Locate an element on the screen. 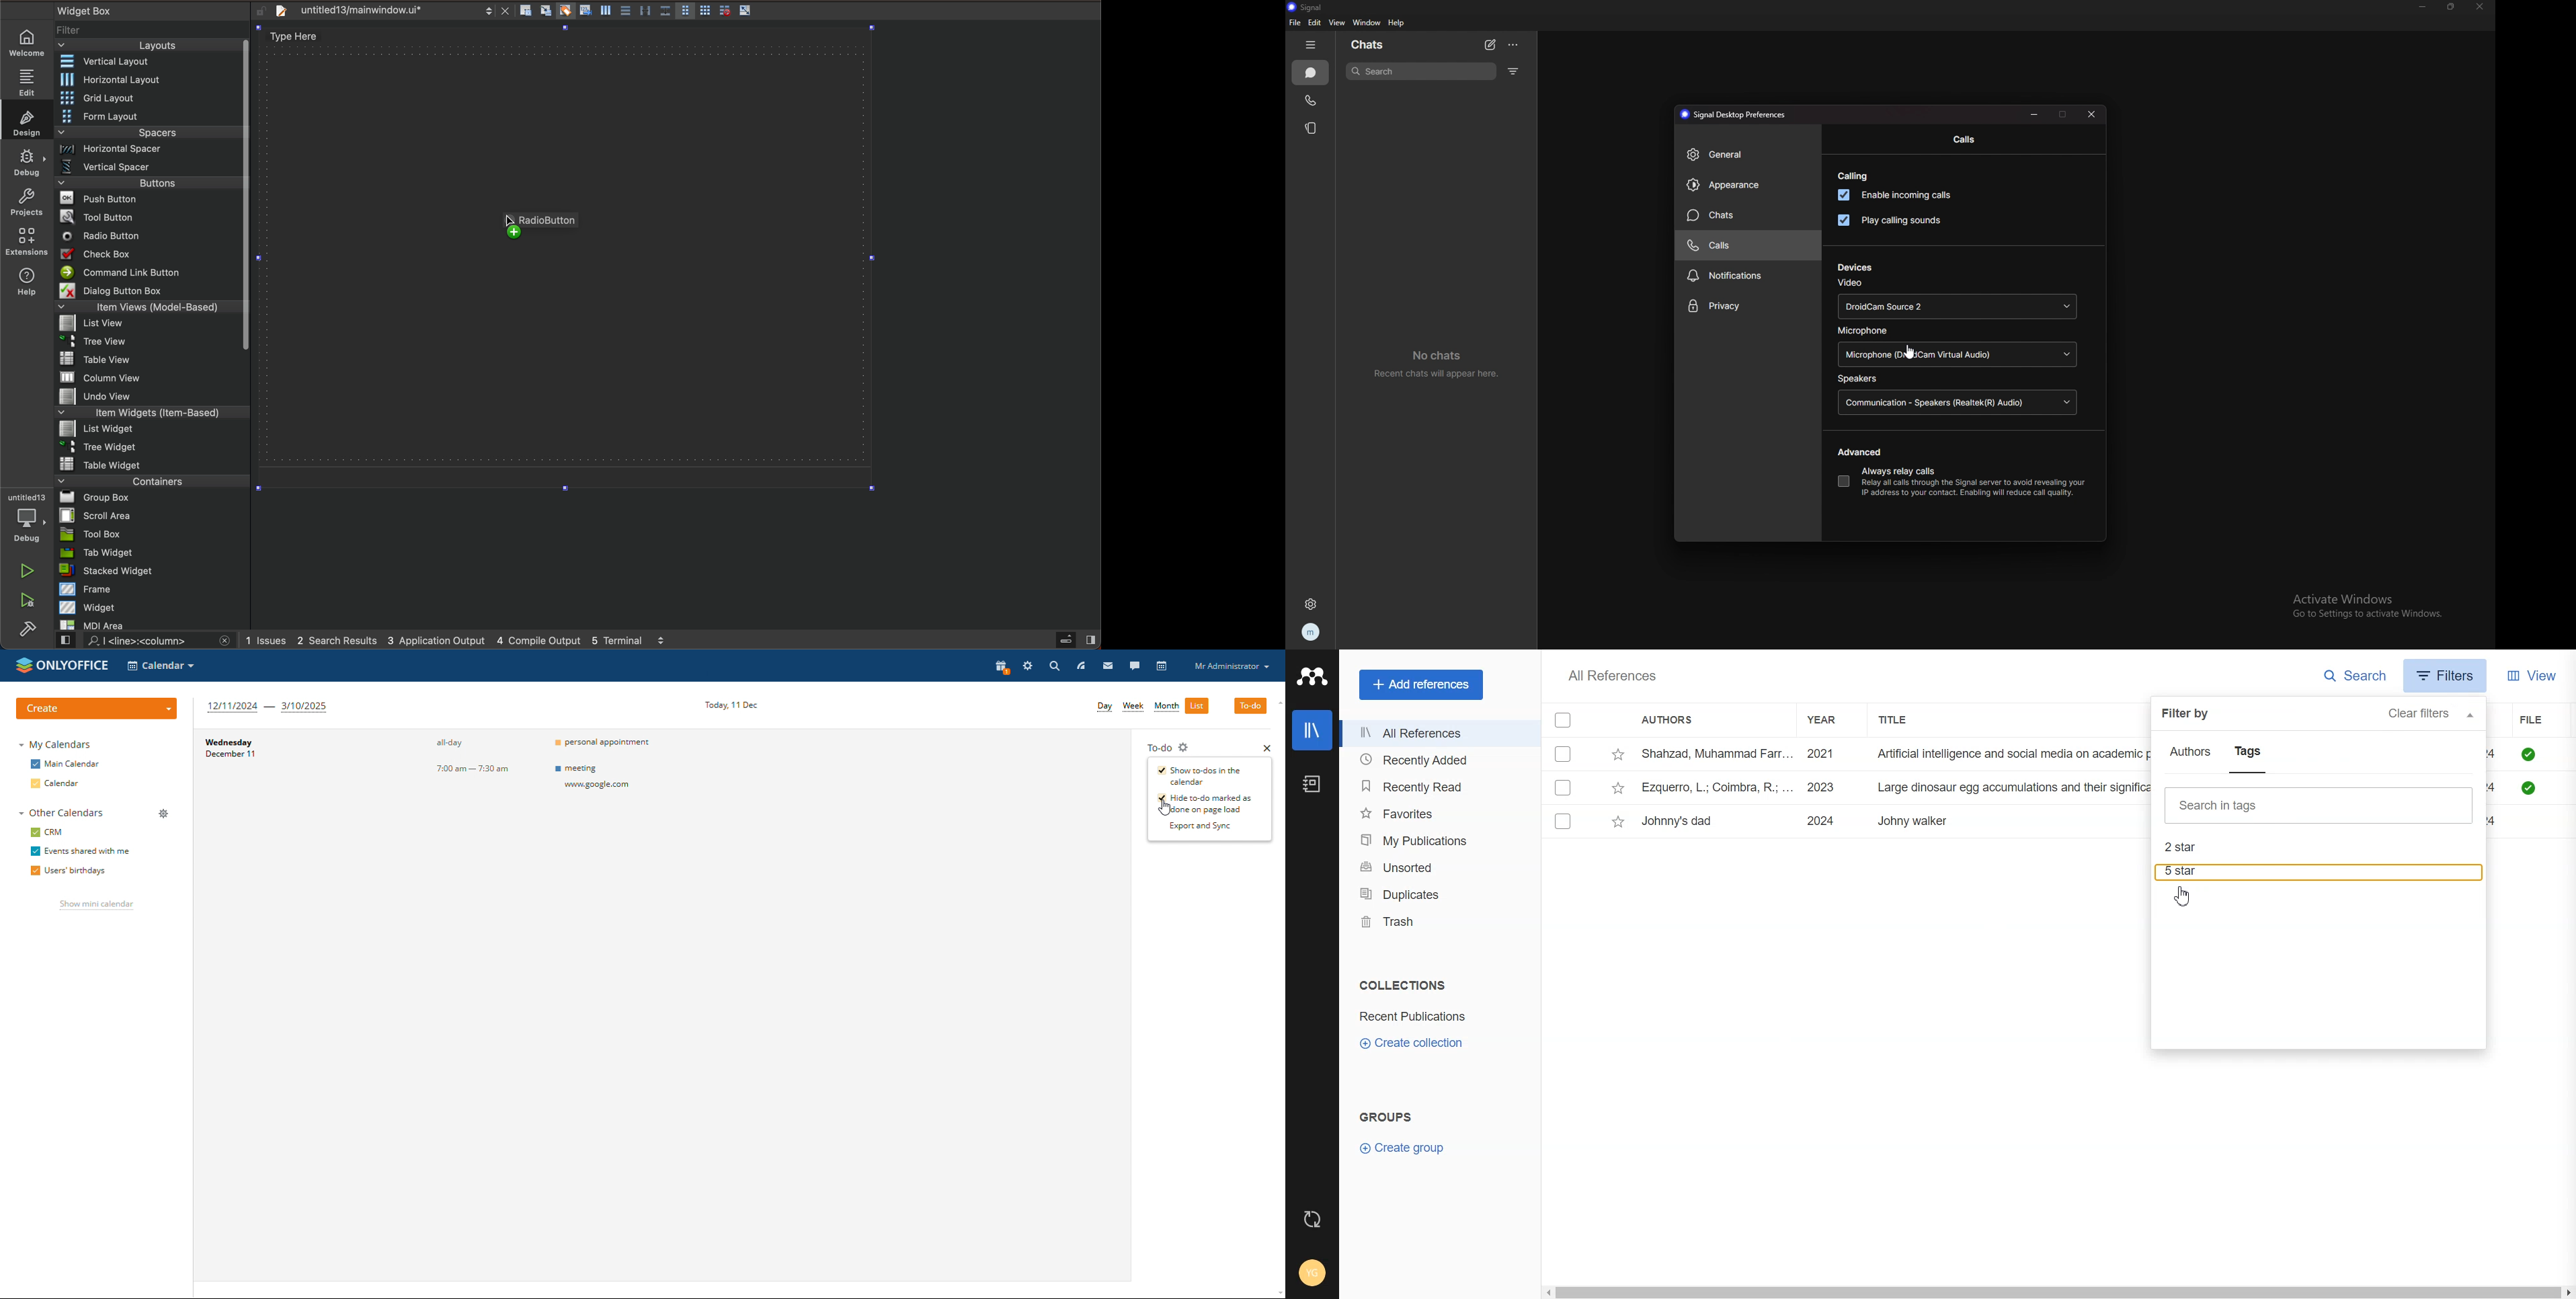  scroll down is located at coordinates (1277, 1293).